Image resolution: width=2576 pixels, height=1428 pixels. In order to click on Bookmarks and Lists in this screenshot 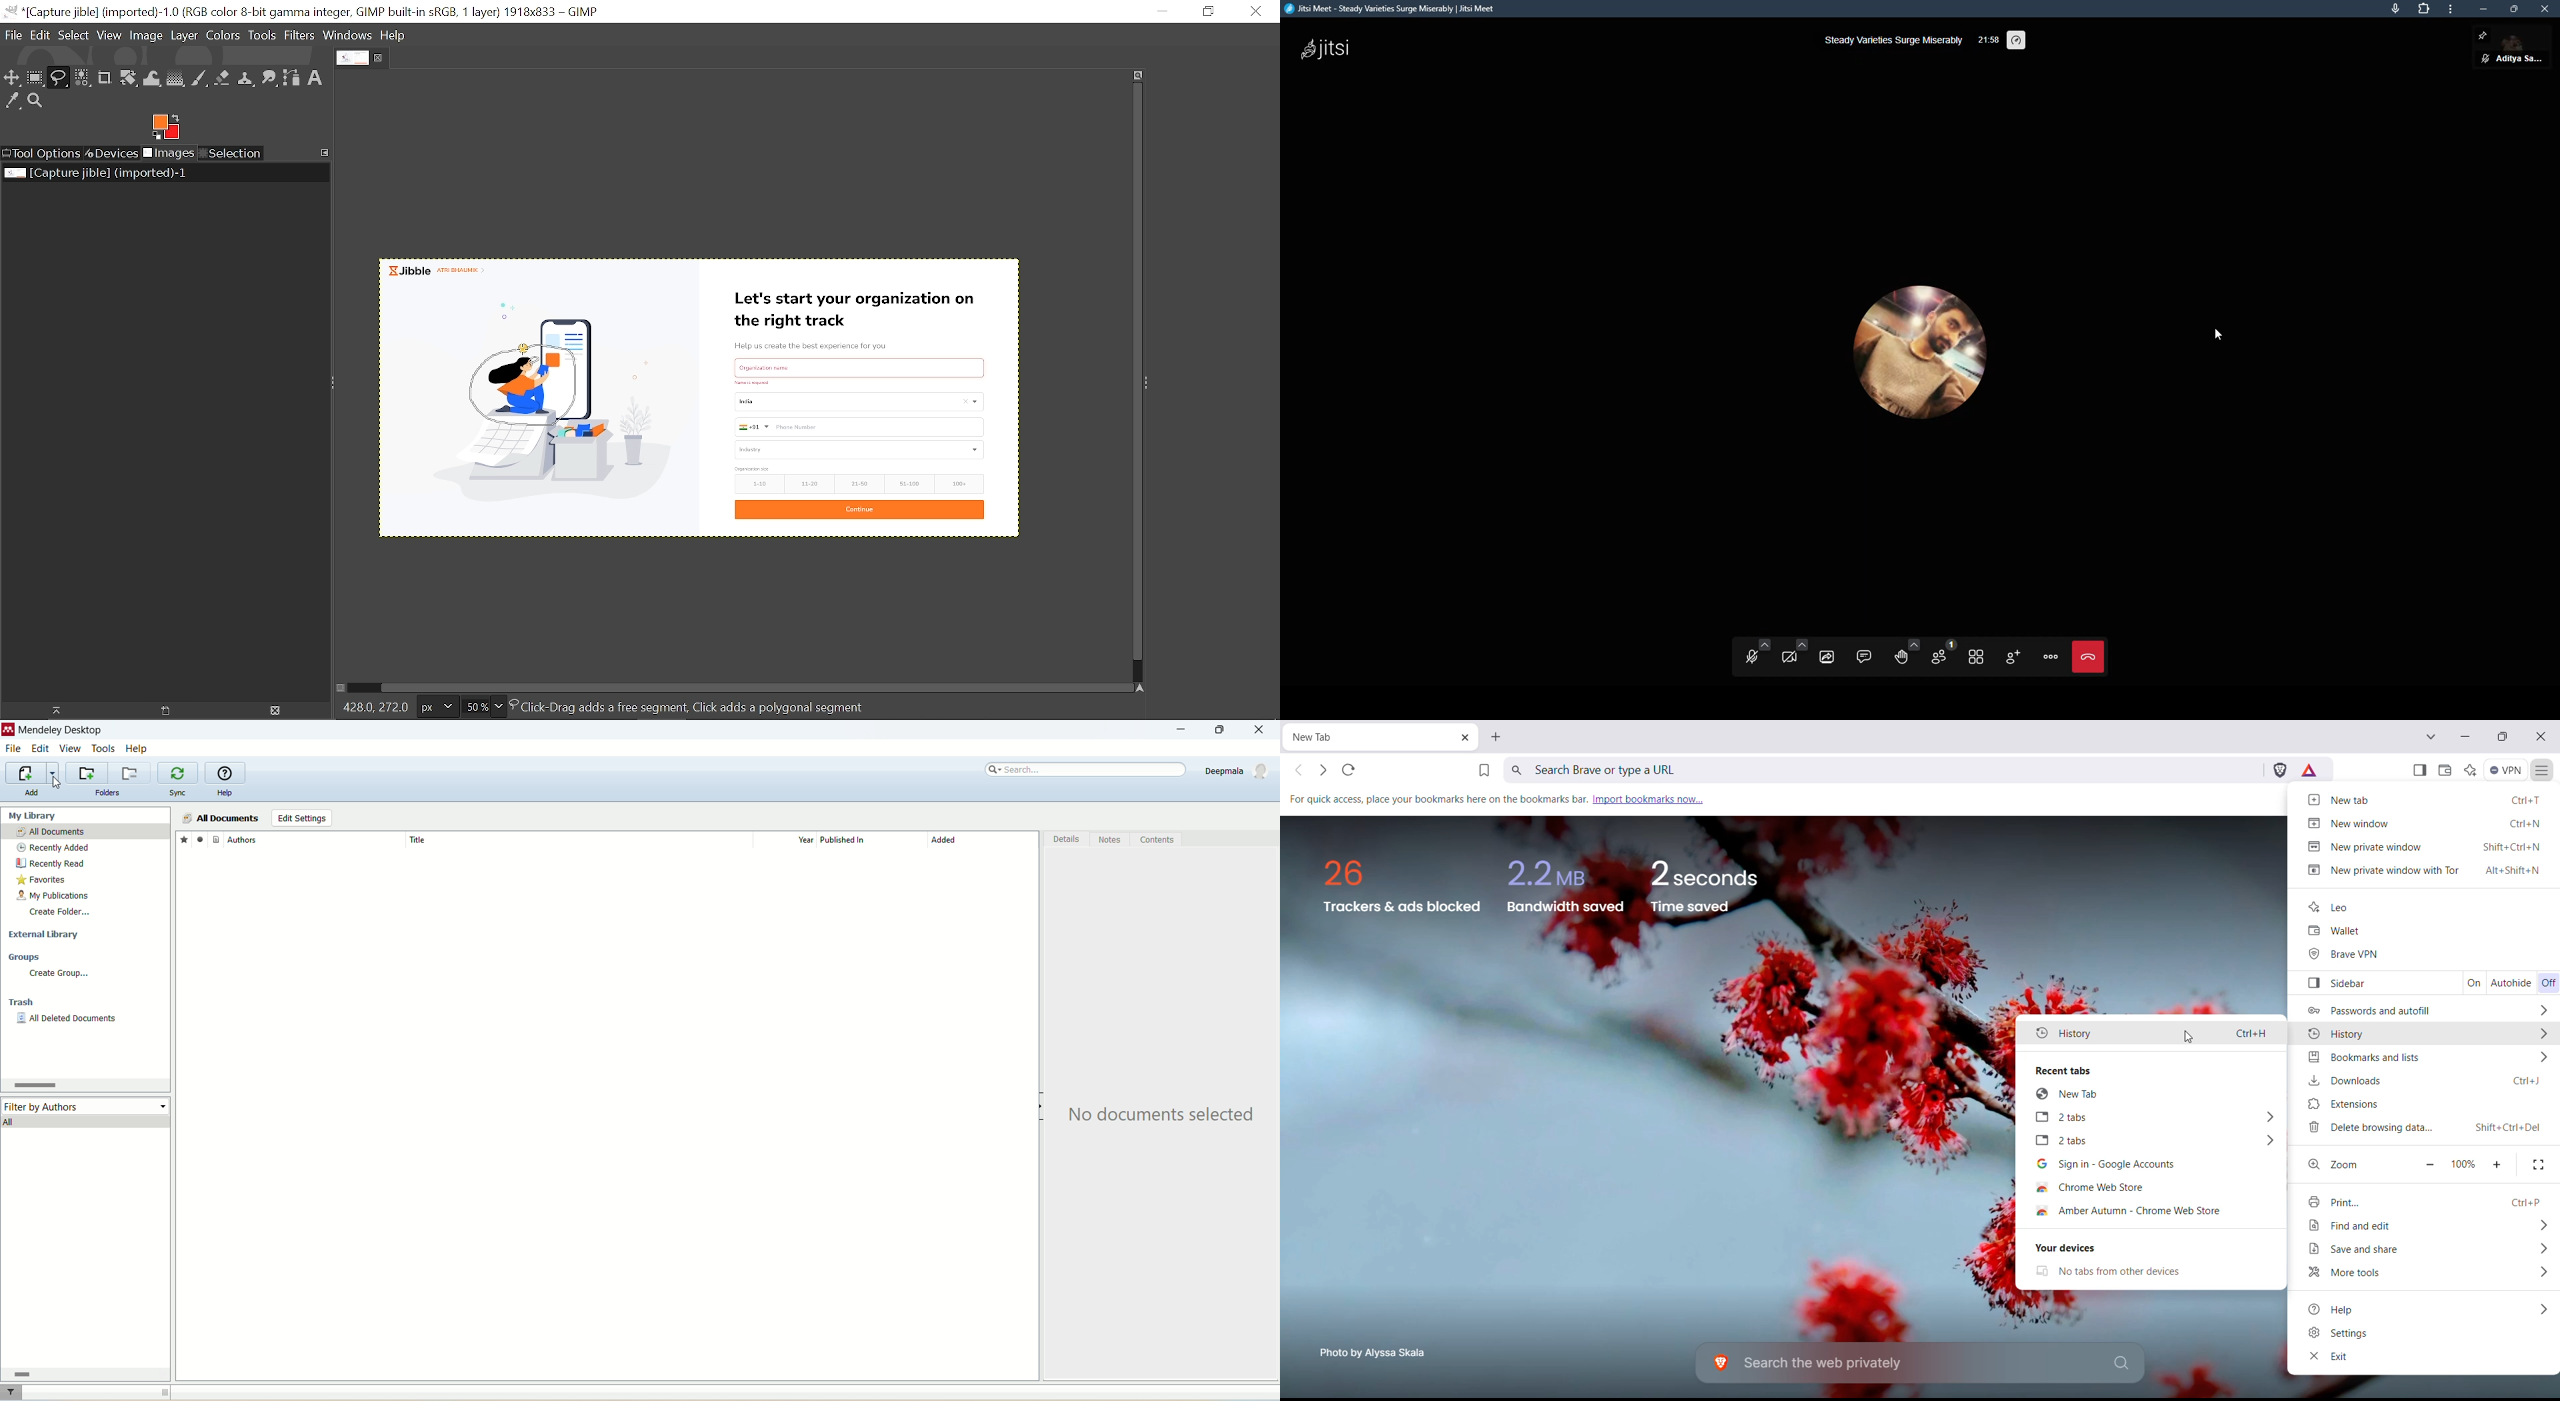, I will do `click(2426, 1057)`.